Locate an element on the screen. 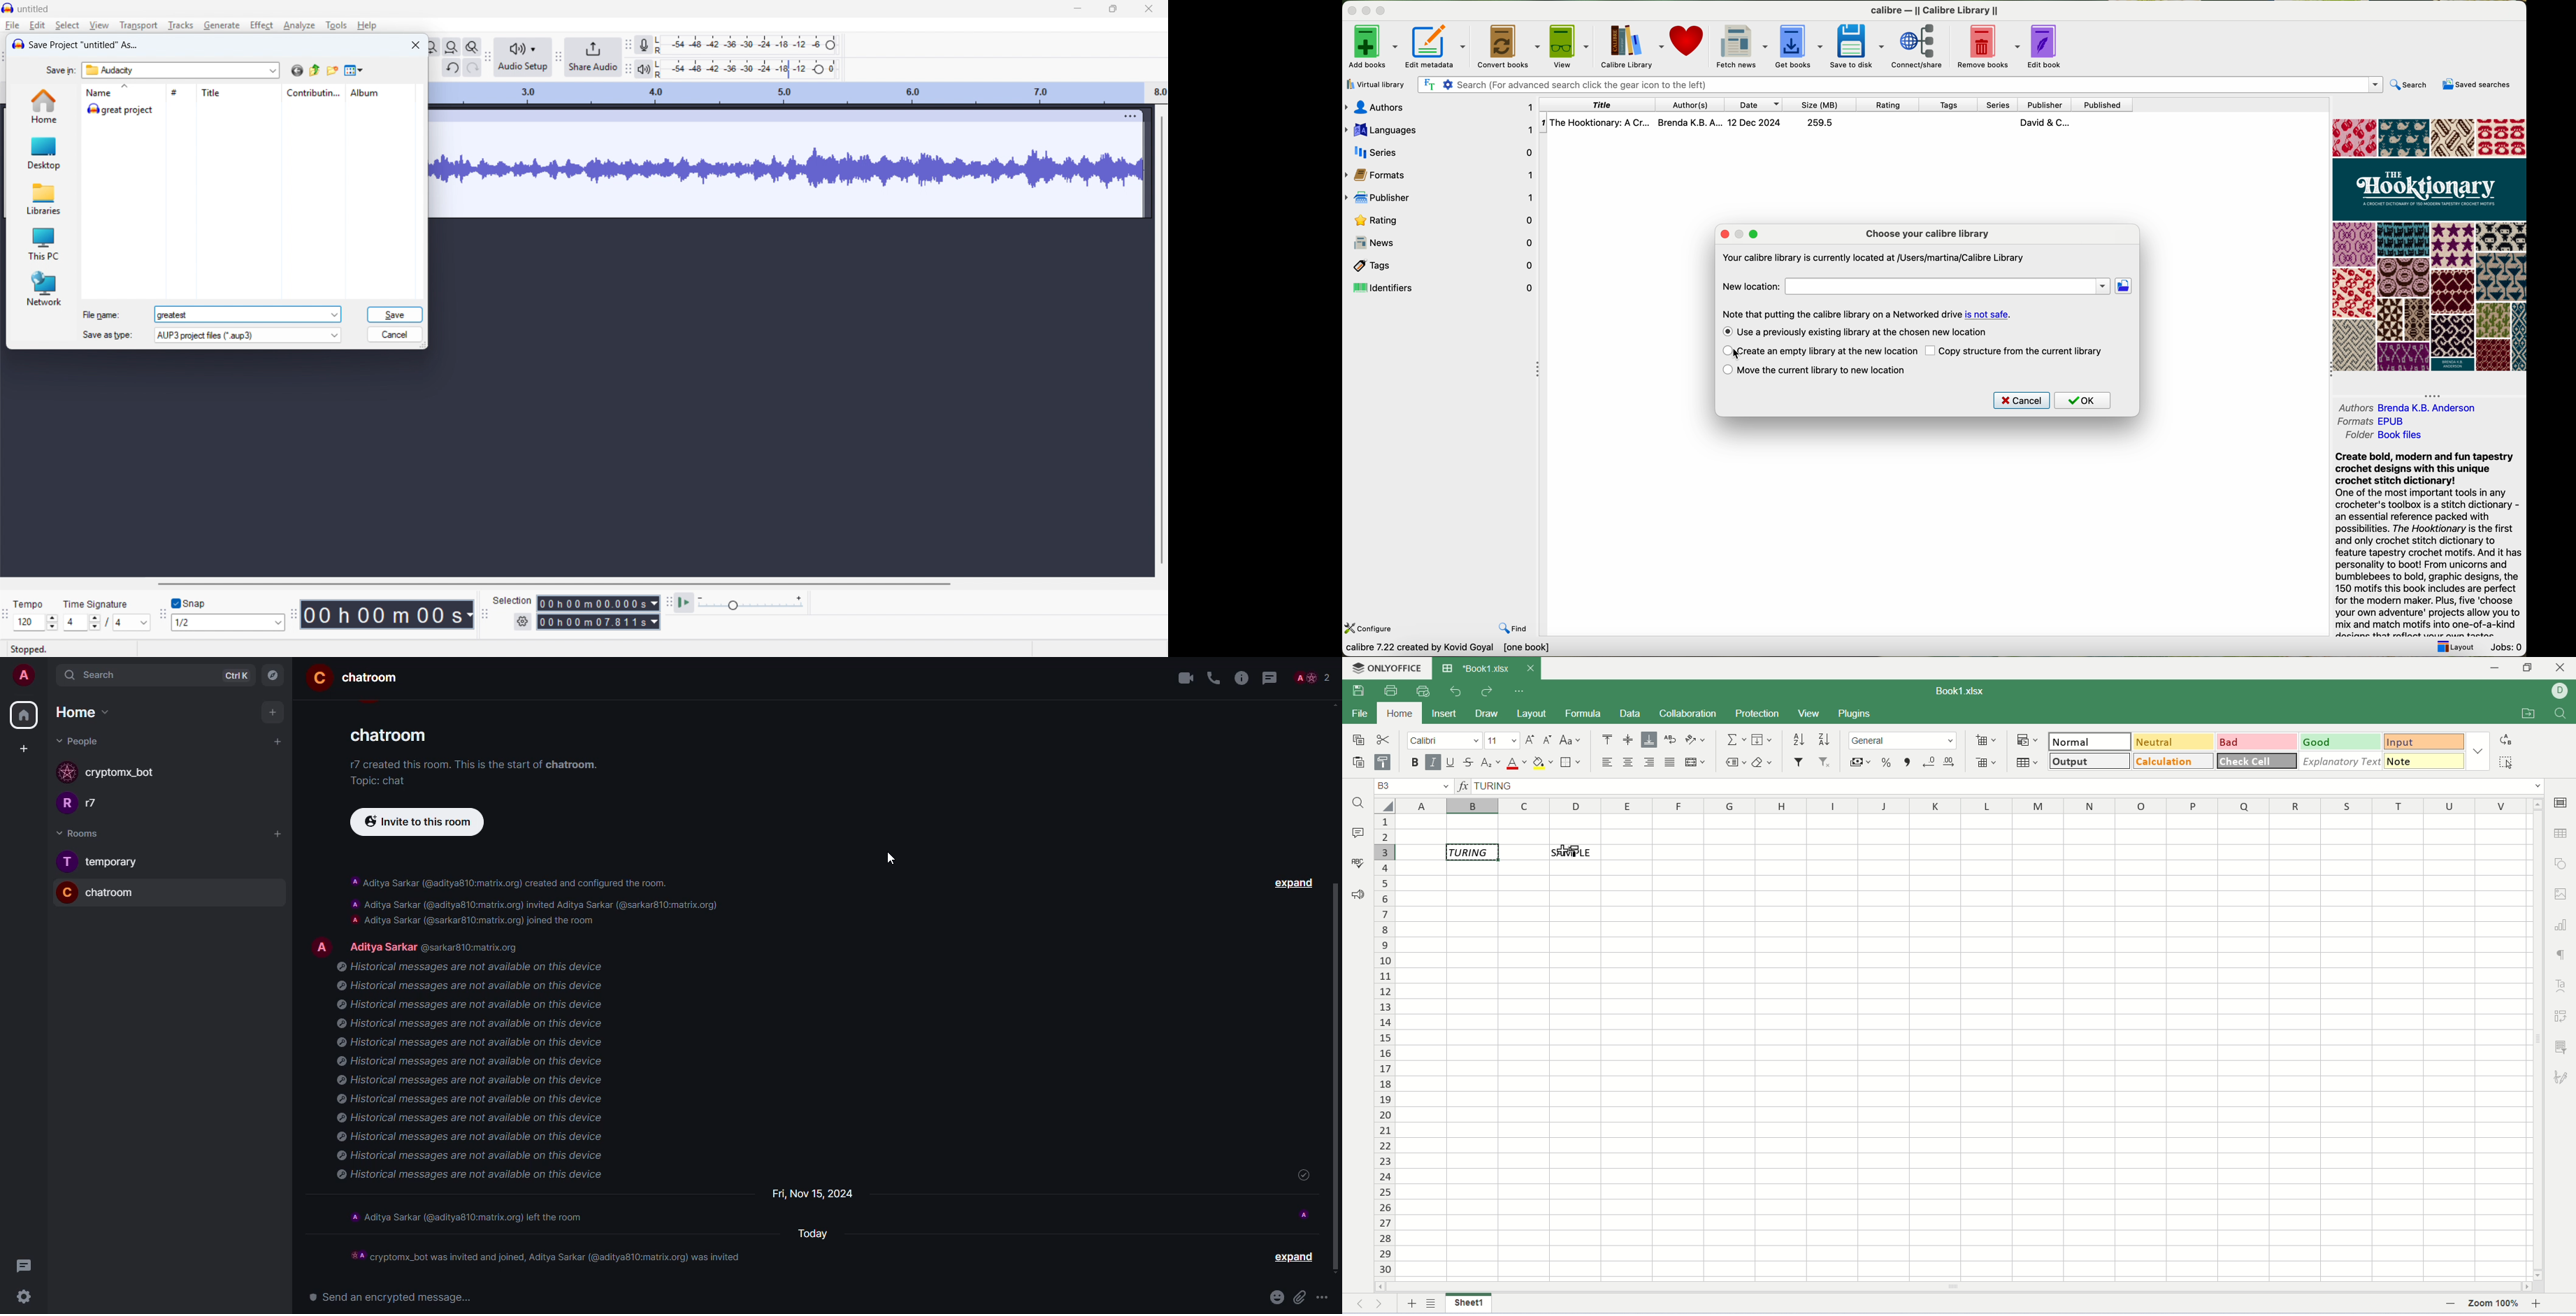 This screenshot has height=1316, width=2576. tags is located at coordinates (1439, 266).